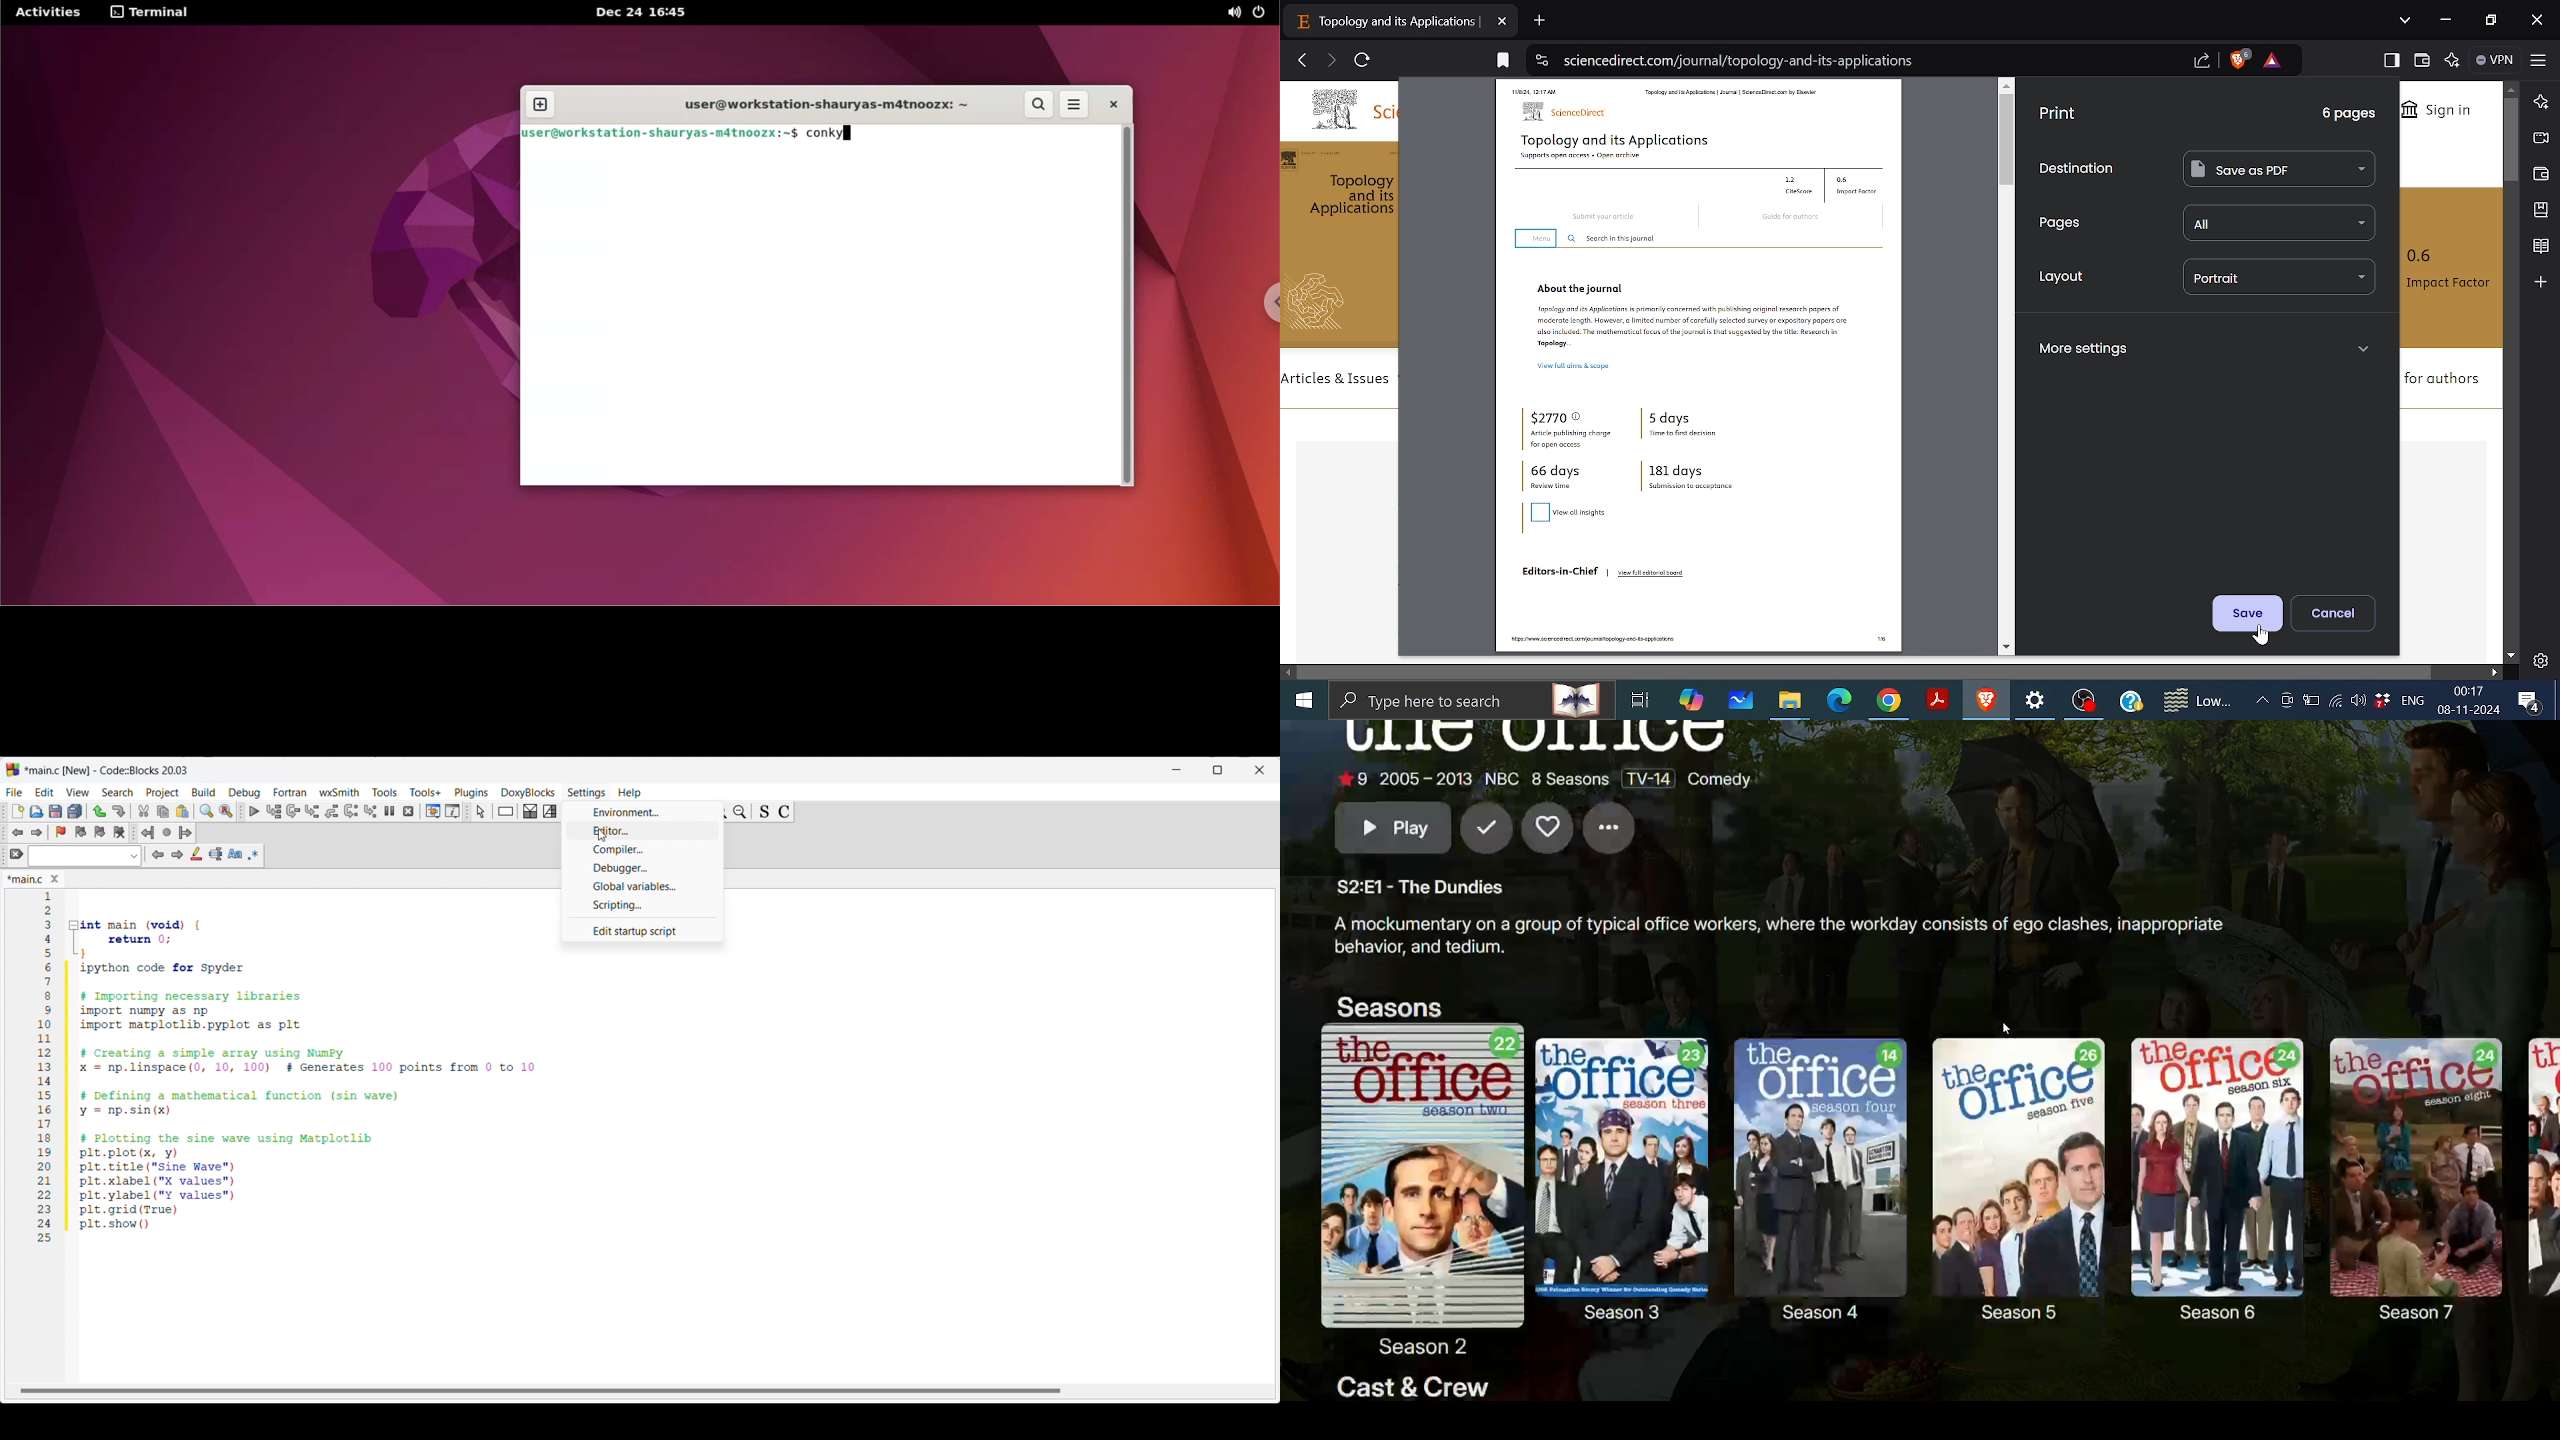 The height and width of the screenshot is (1456, 2576). I want to click on Text box and text options, so click(84, 856).